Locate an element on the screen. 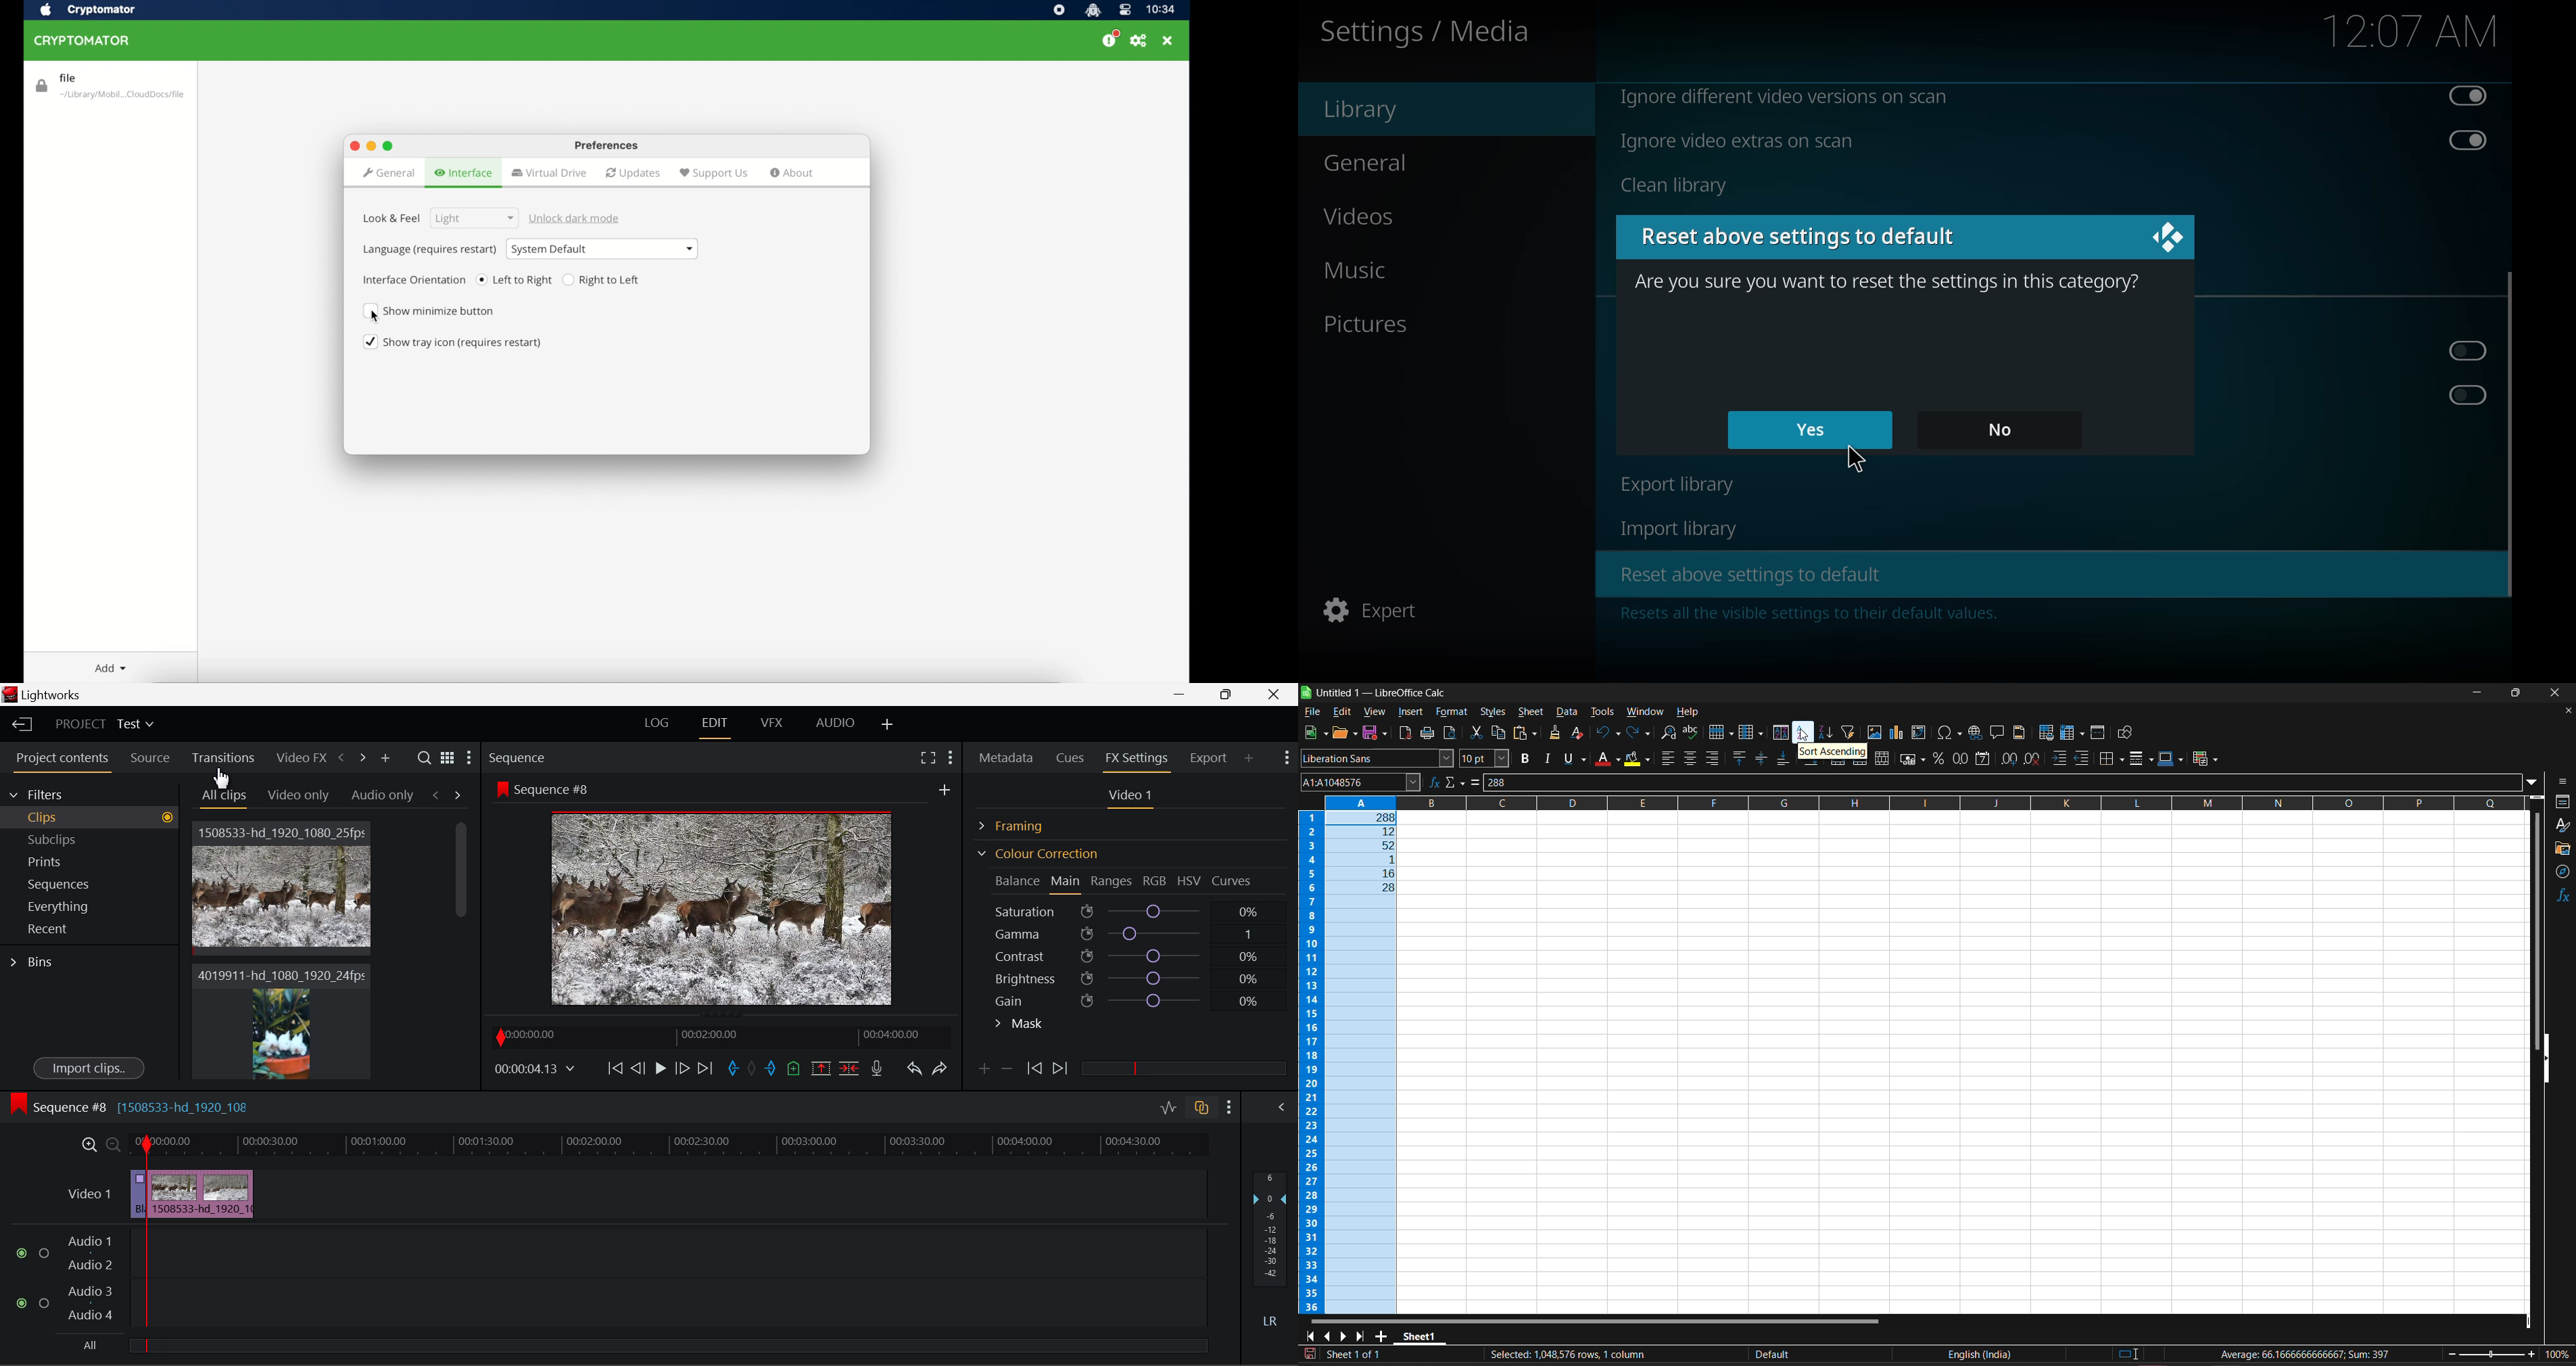 The image size is (2576, 1372). freeze rows and columns is located at coordinates (2074, 734).